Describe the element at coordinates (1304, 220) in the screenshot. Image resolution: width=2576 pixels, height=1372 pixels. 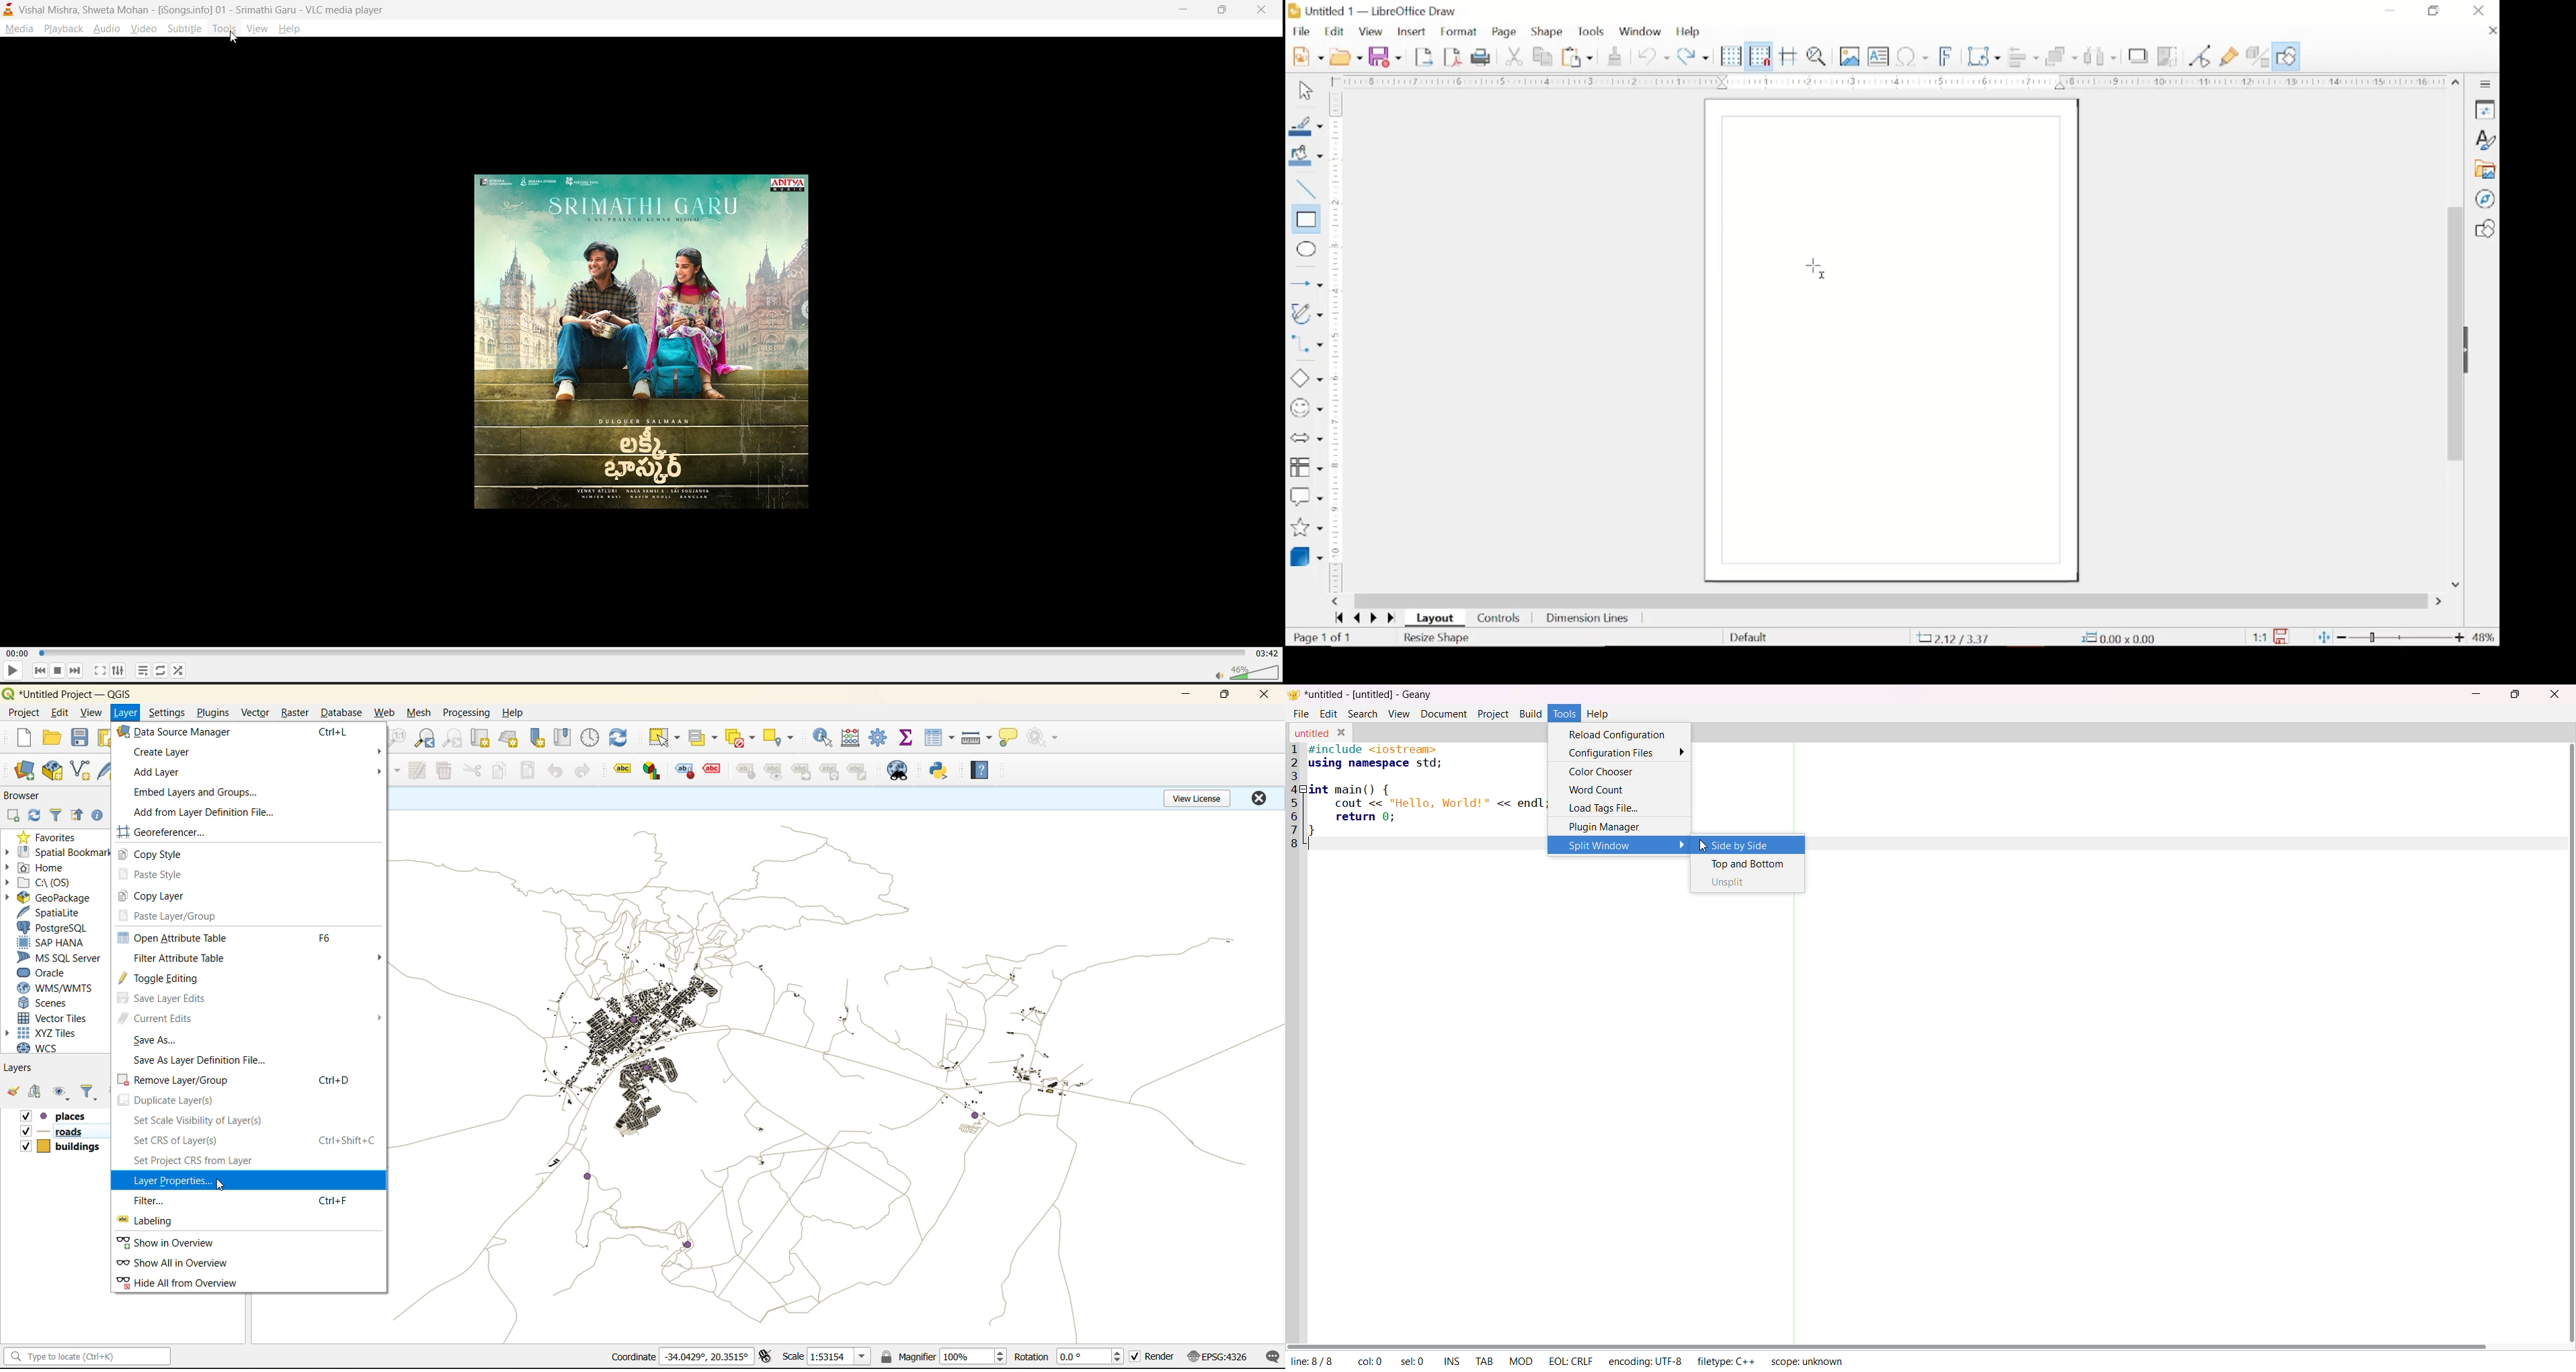
I see `insert rectangle` at that location.